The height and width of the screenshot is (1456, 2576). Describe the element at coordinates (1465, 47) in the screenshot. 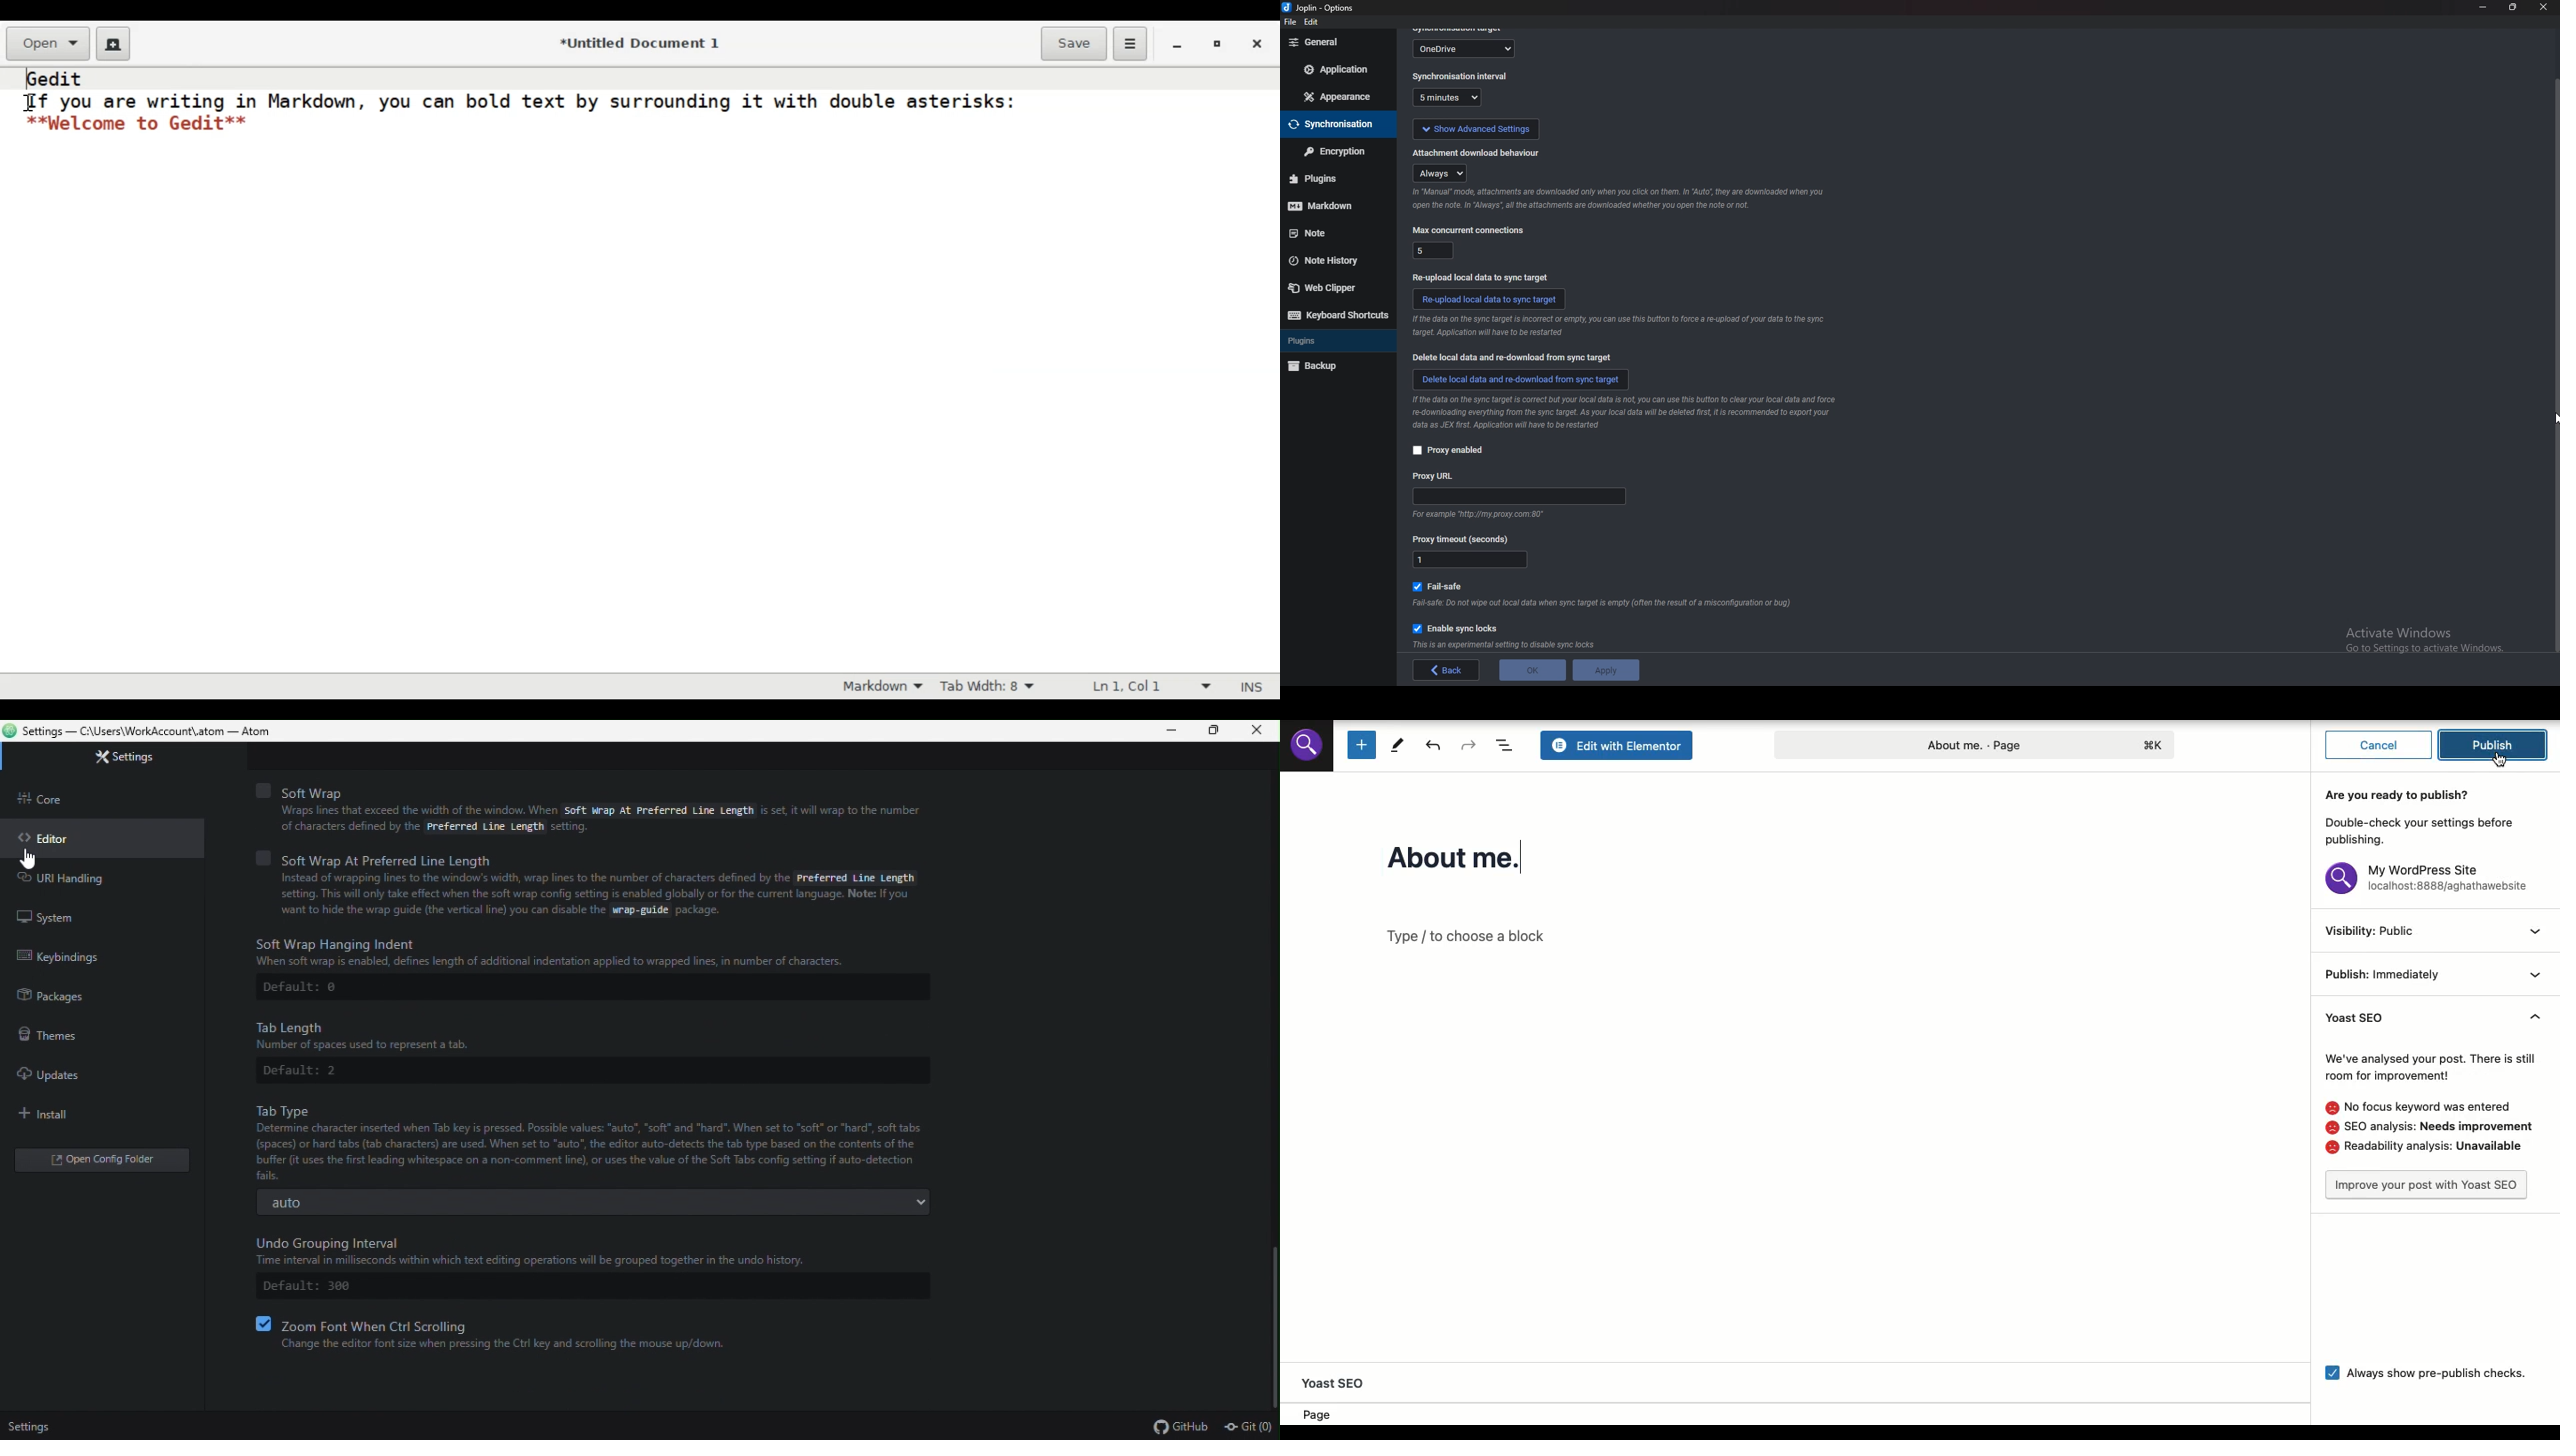

I see `sync target` at that location.